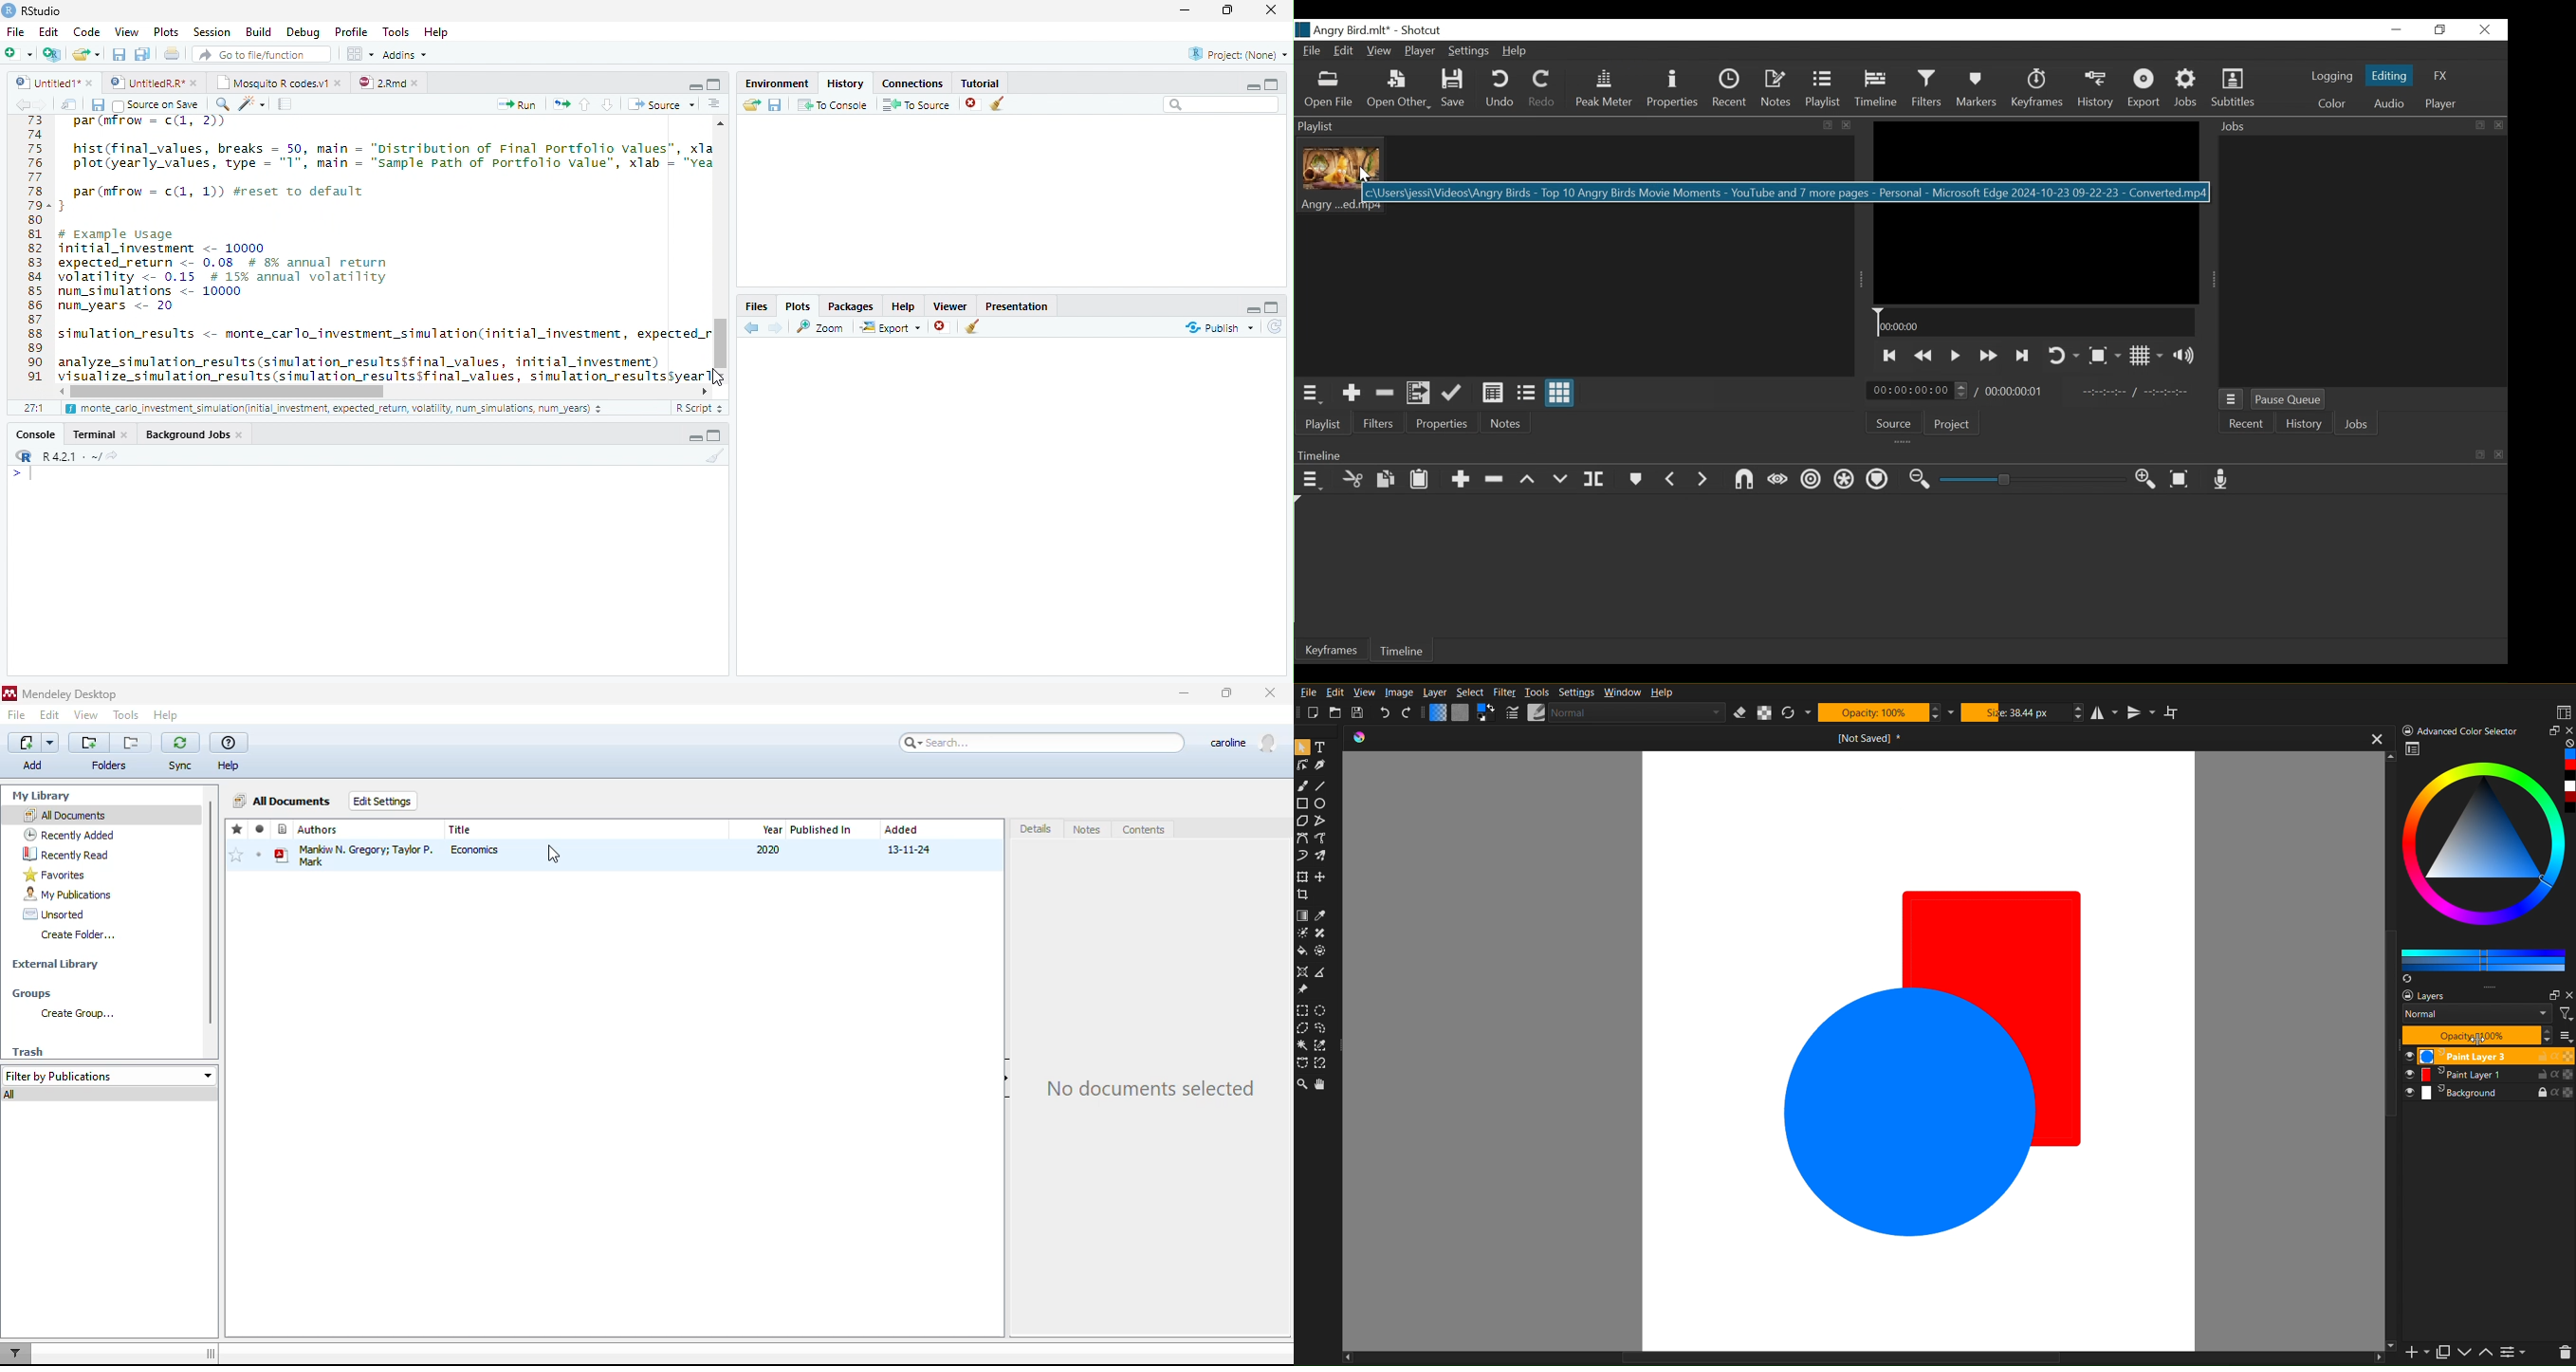 The height and width of the screenshot is (1372, 2576). What do you see at coordinates (86, 53) in the screenshot?
I see `Open an existing file` at bounding box center [86, 53].